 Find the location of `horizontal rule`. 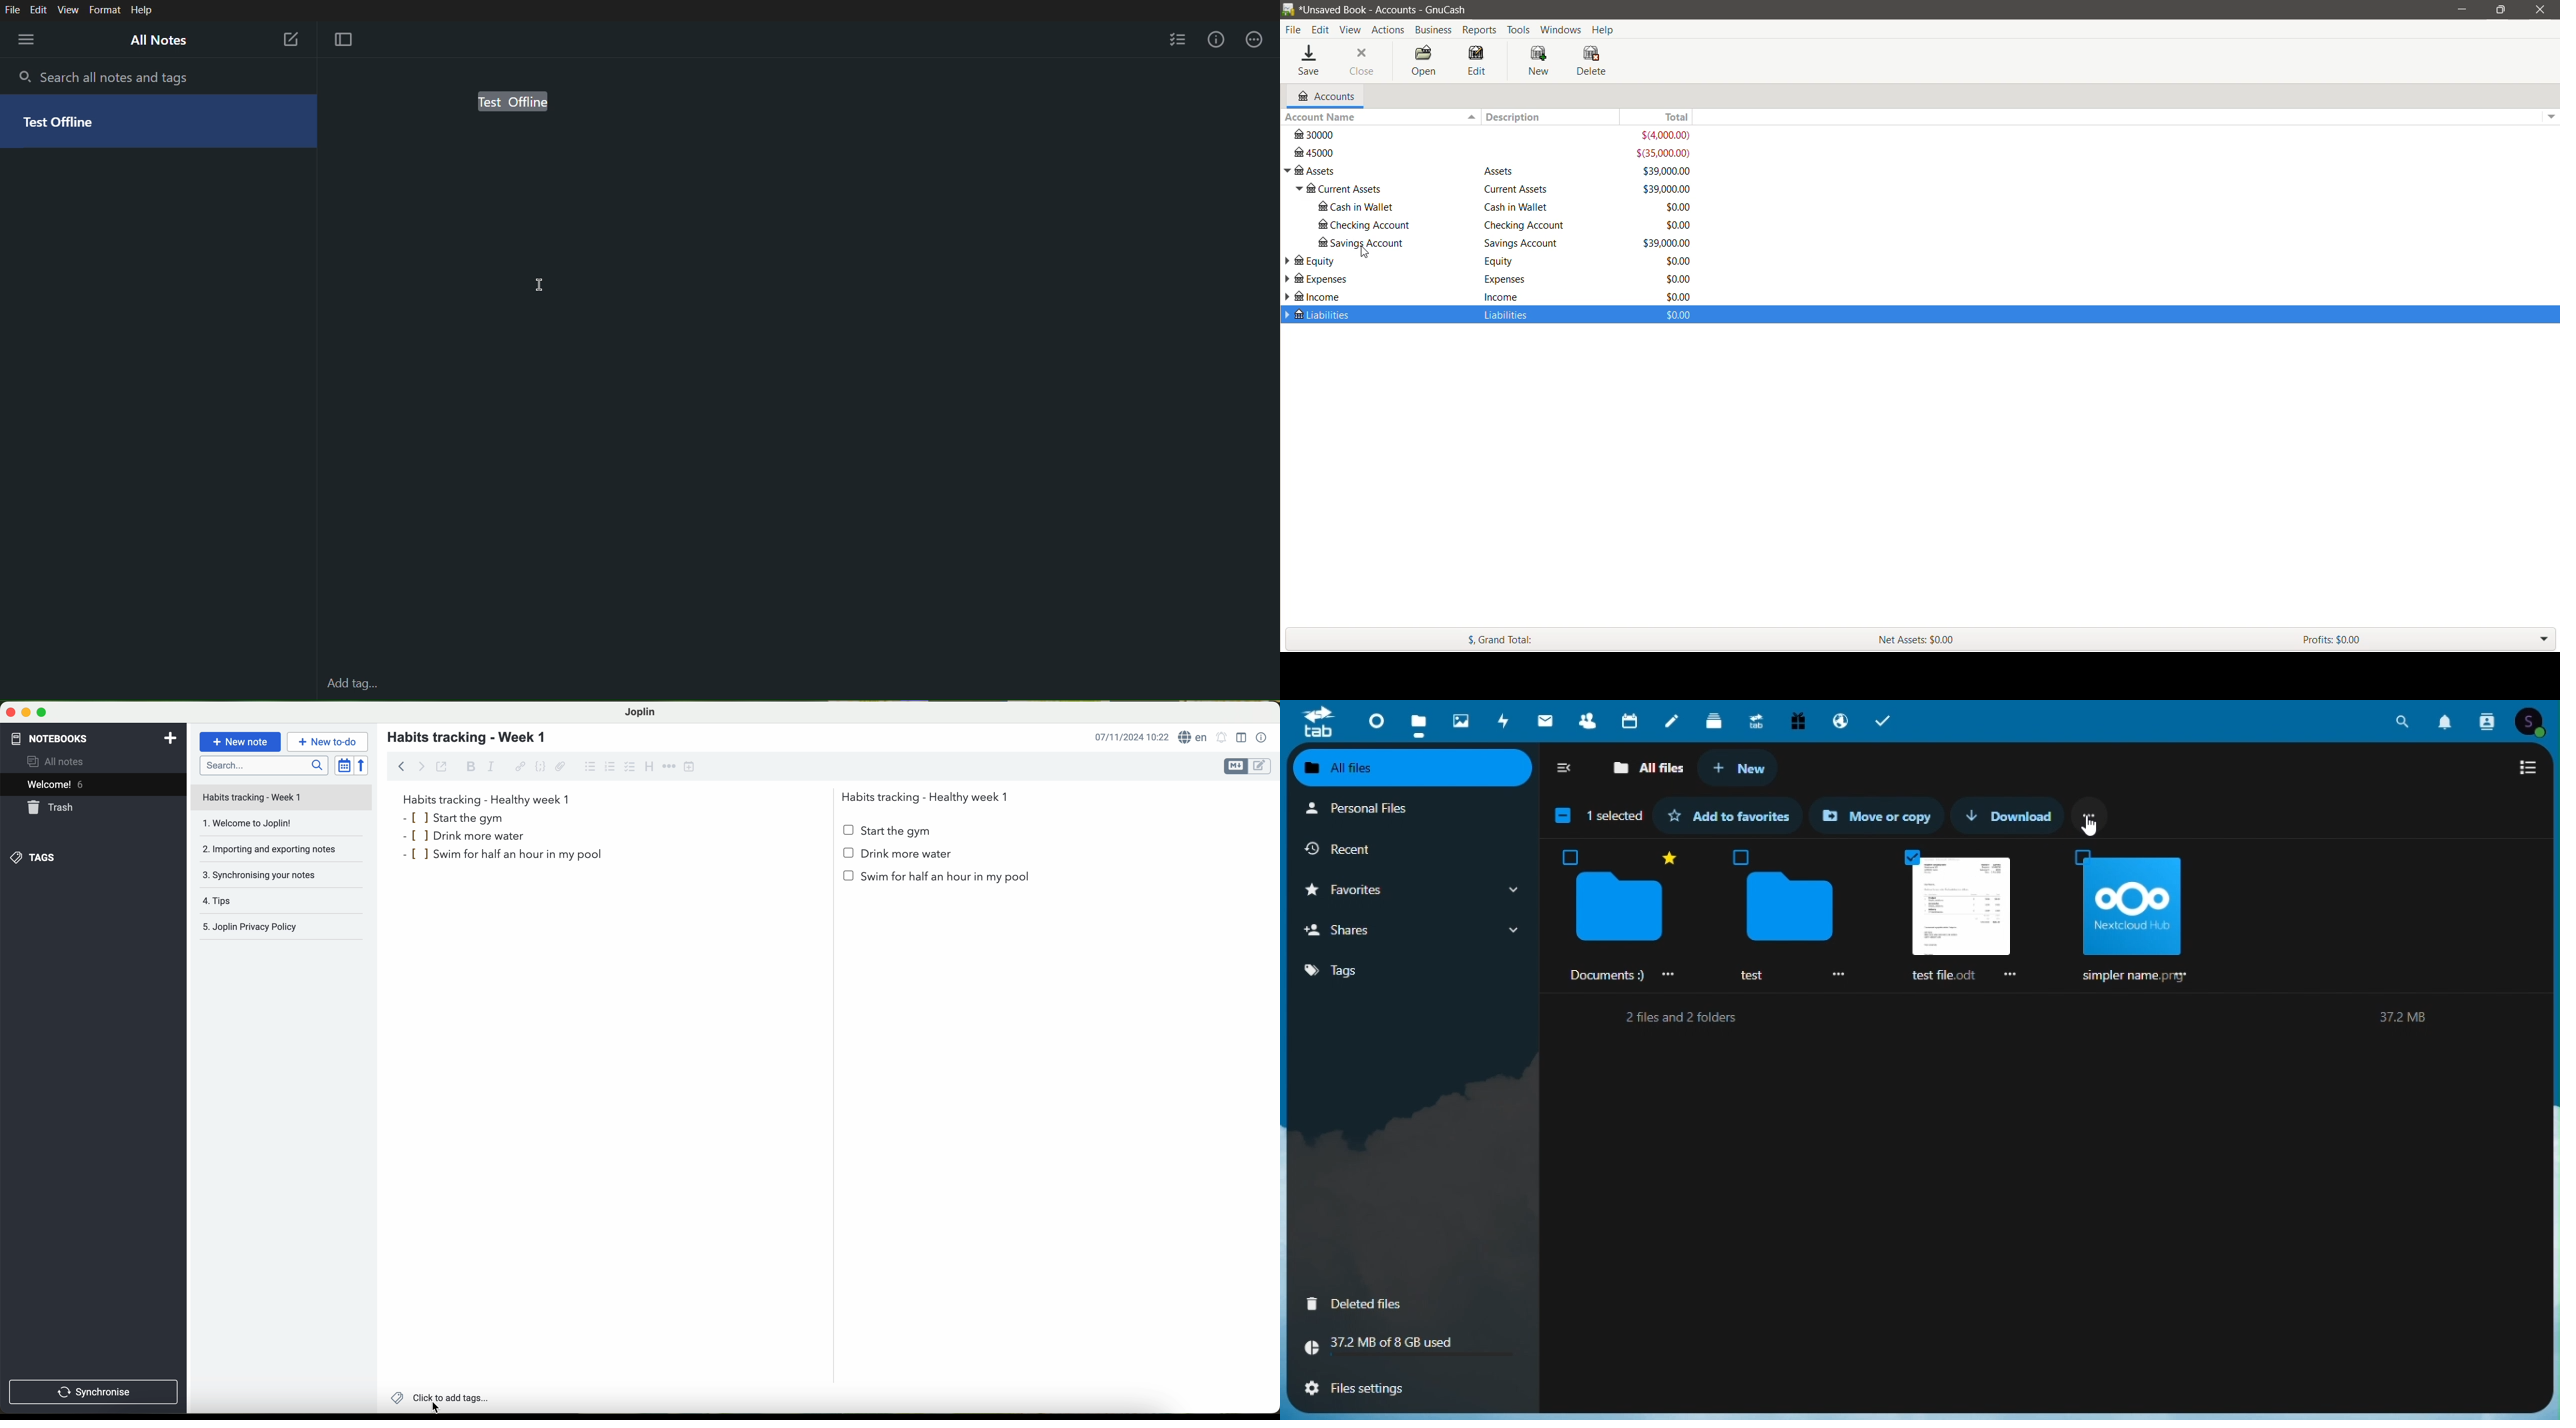

horizontal rule is located at coordinates (669, 767).